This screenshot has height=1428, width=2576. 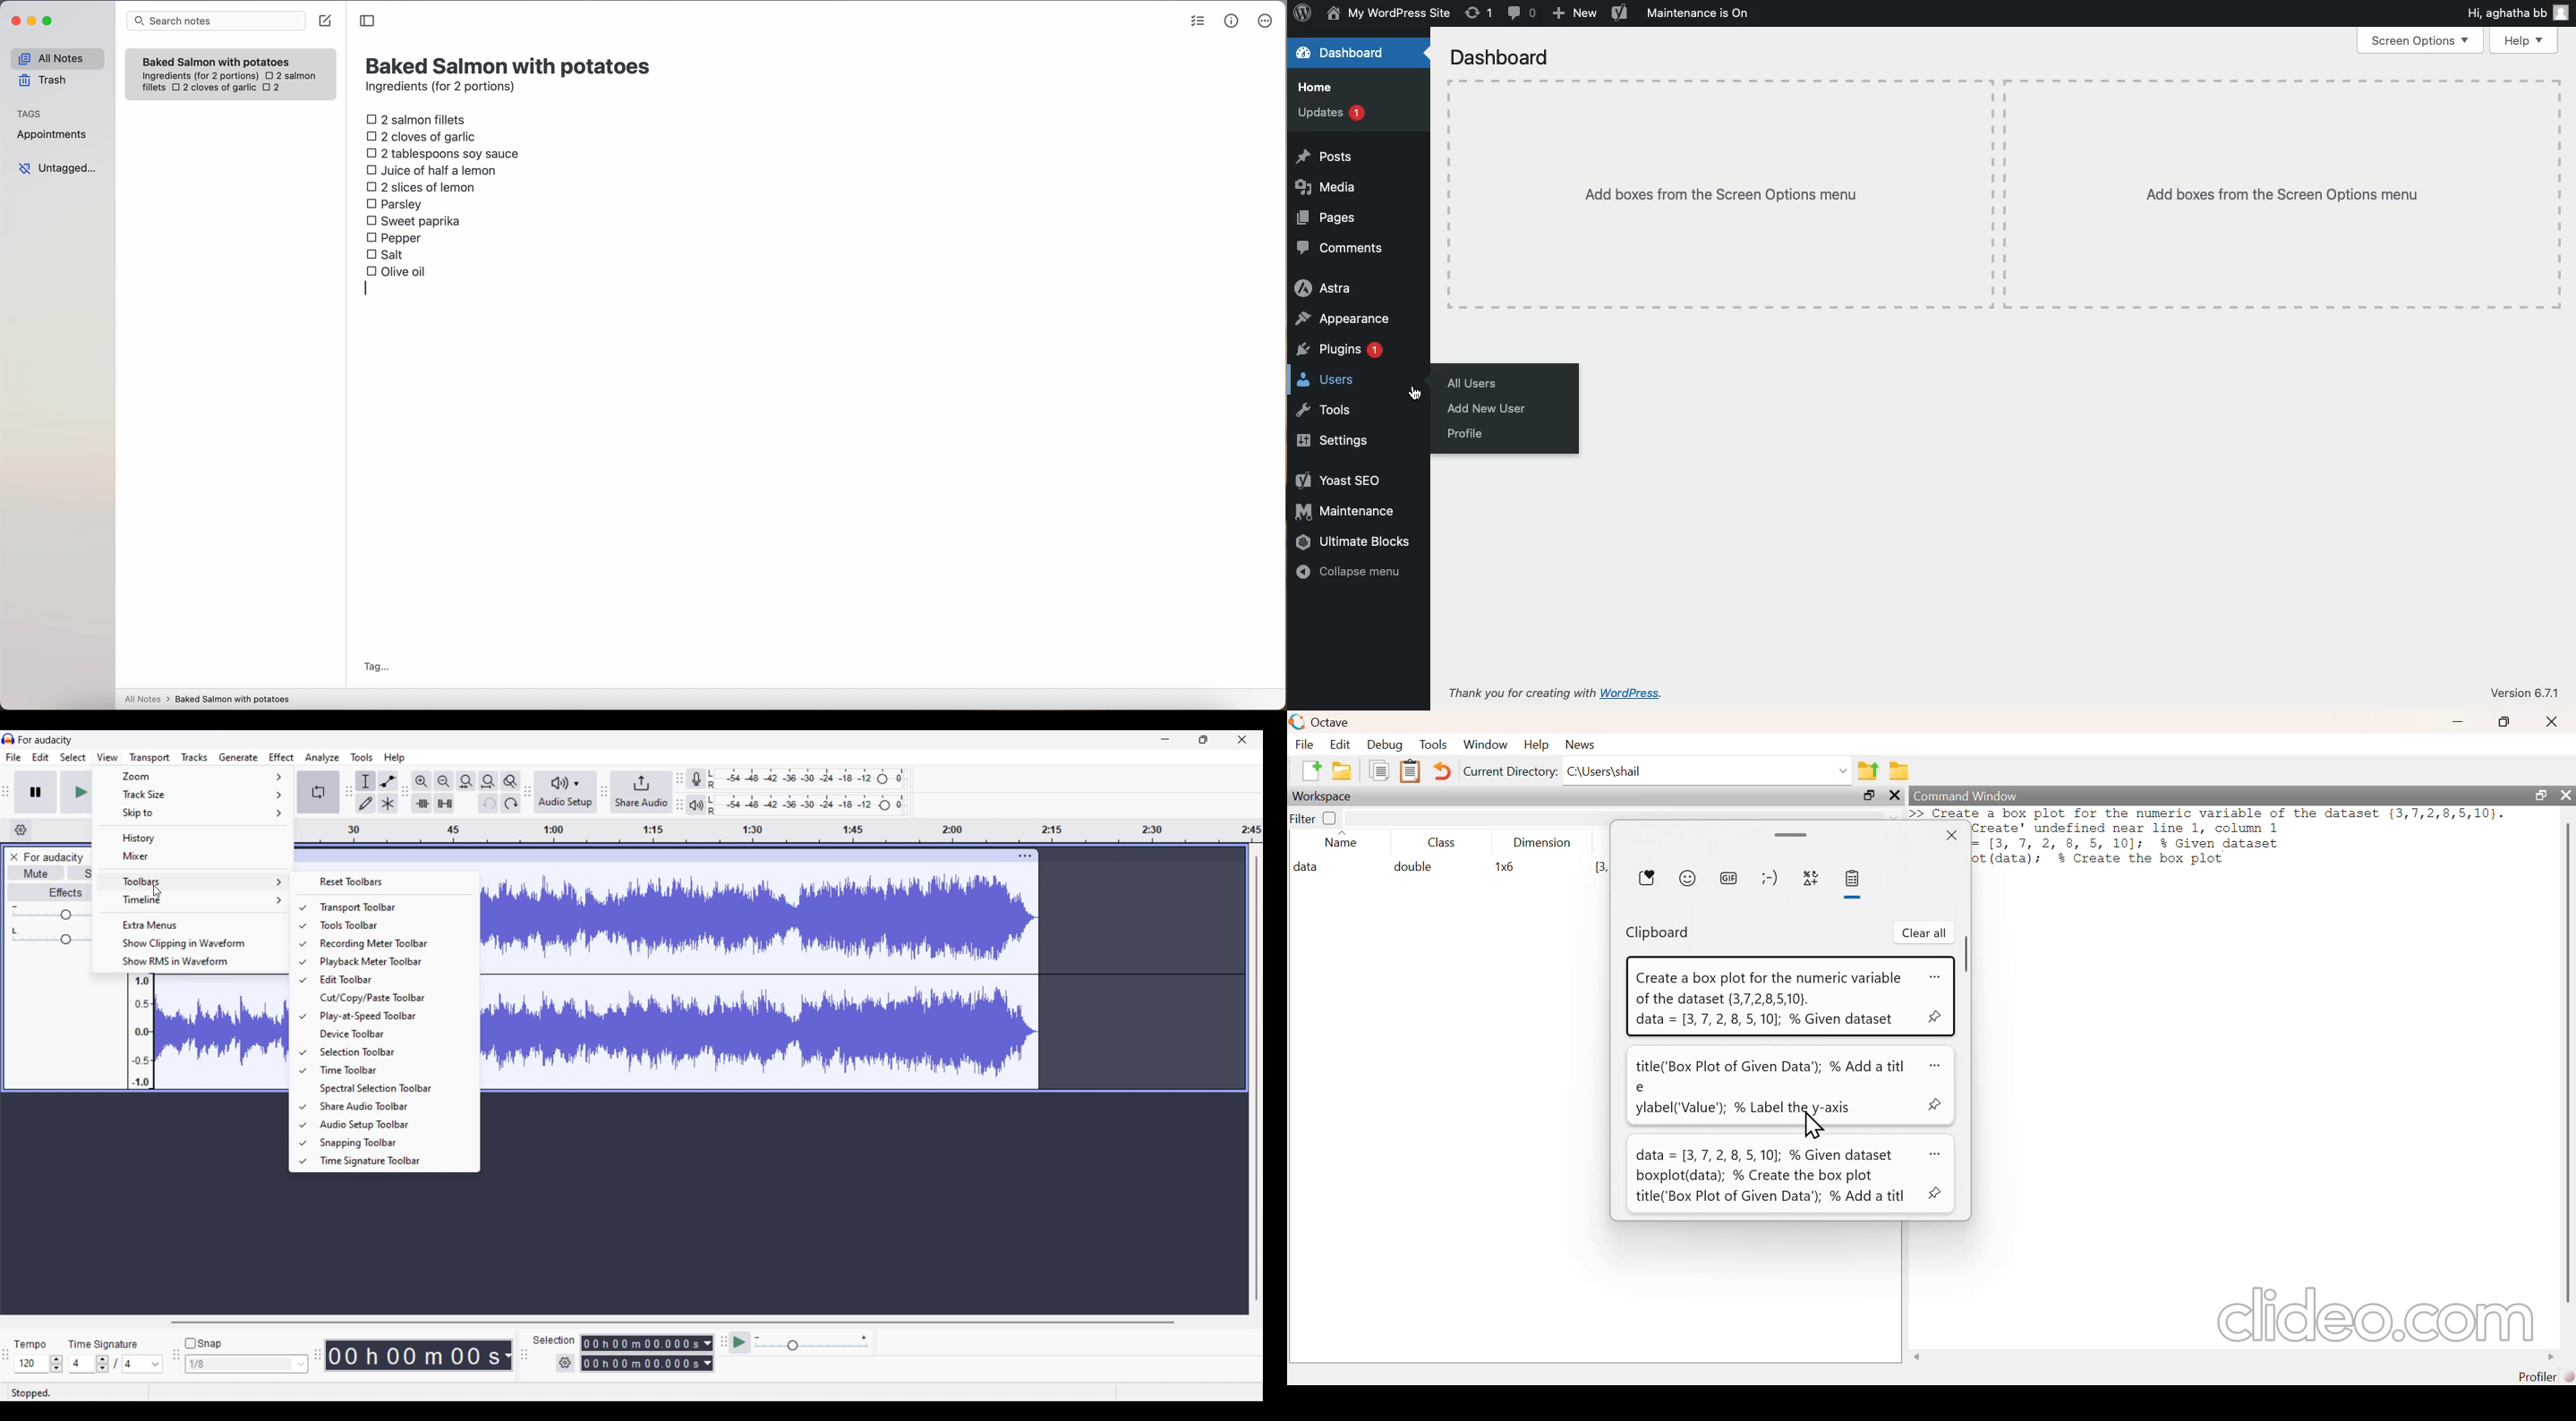 What do you see at coordinates (2457, 722) in the screenshot?
I see `minimize` at bounding box center [2457, 722].